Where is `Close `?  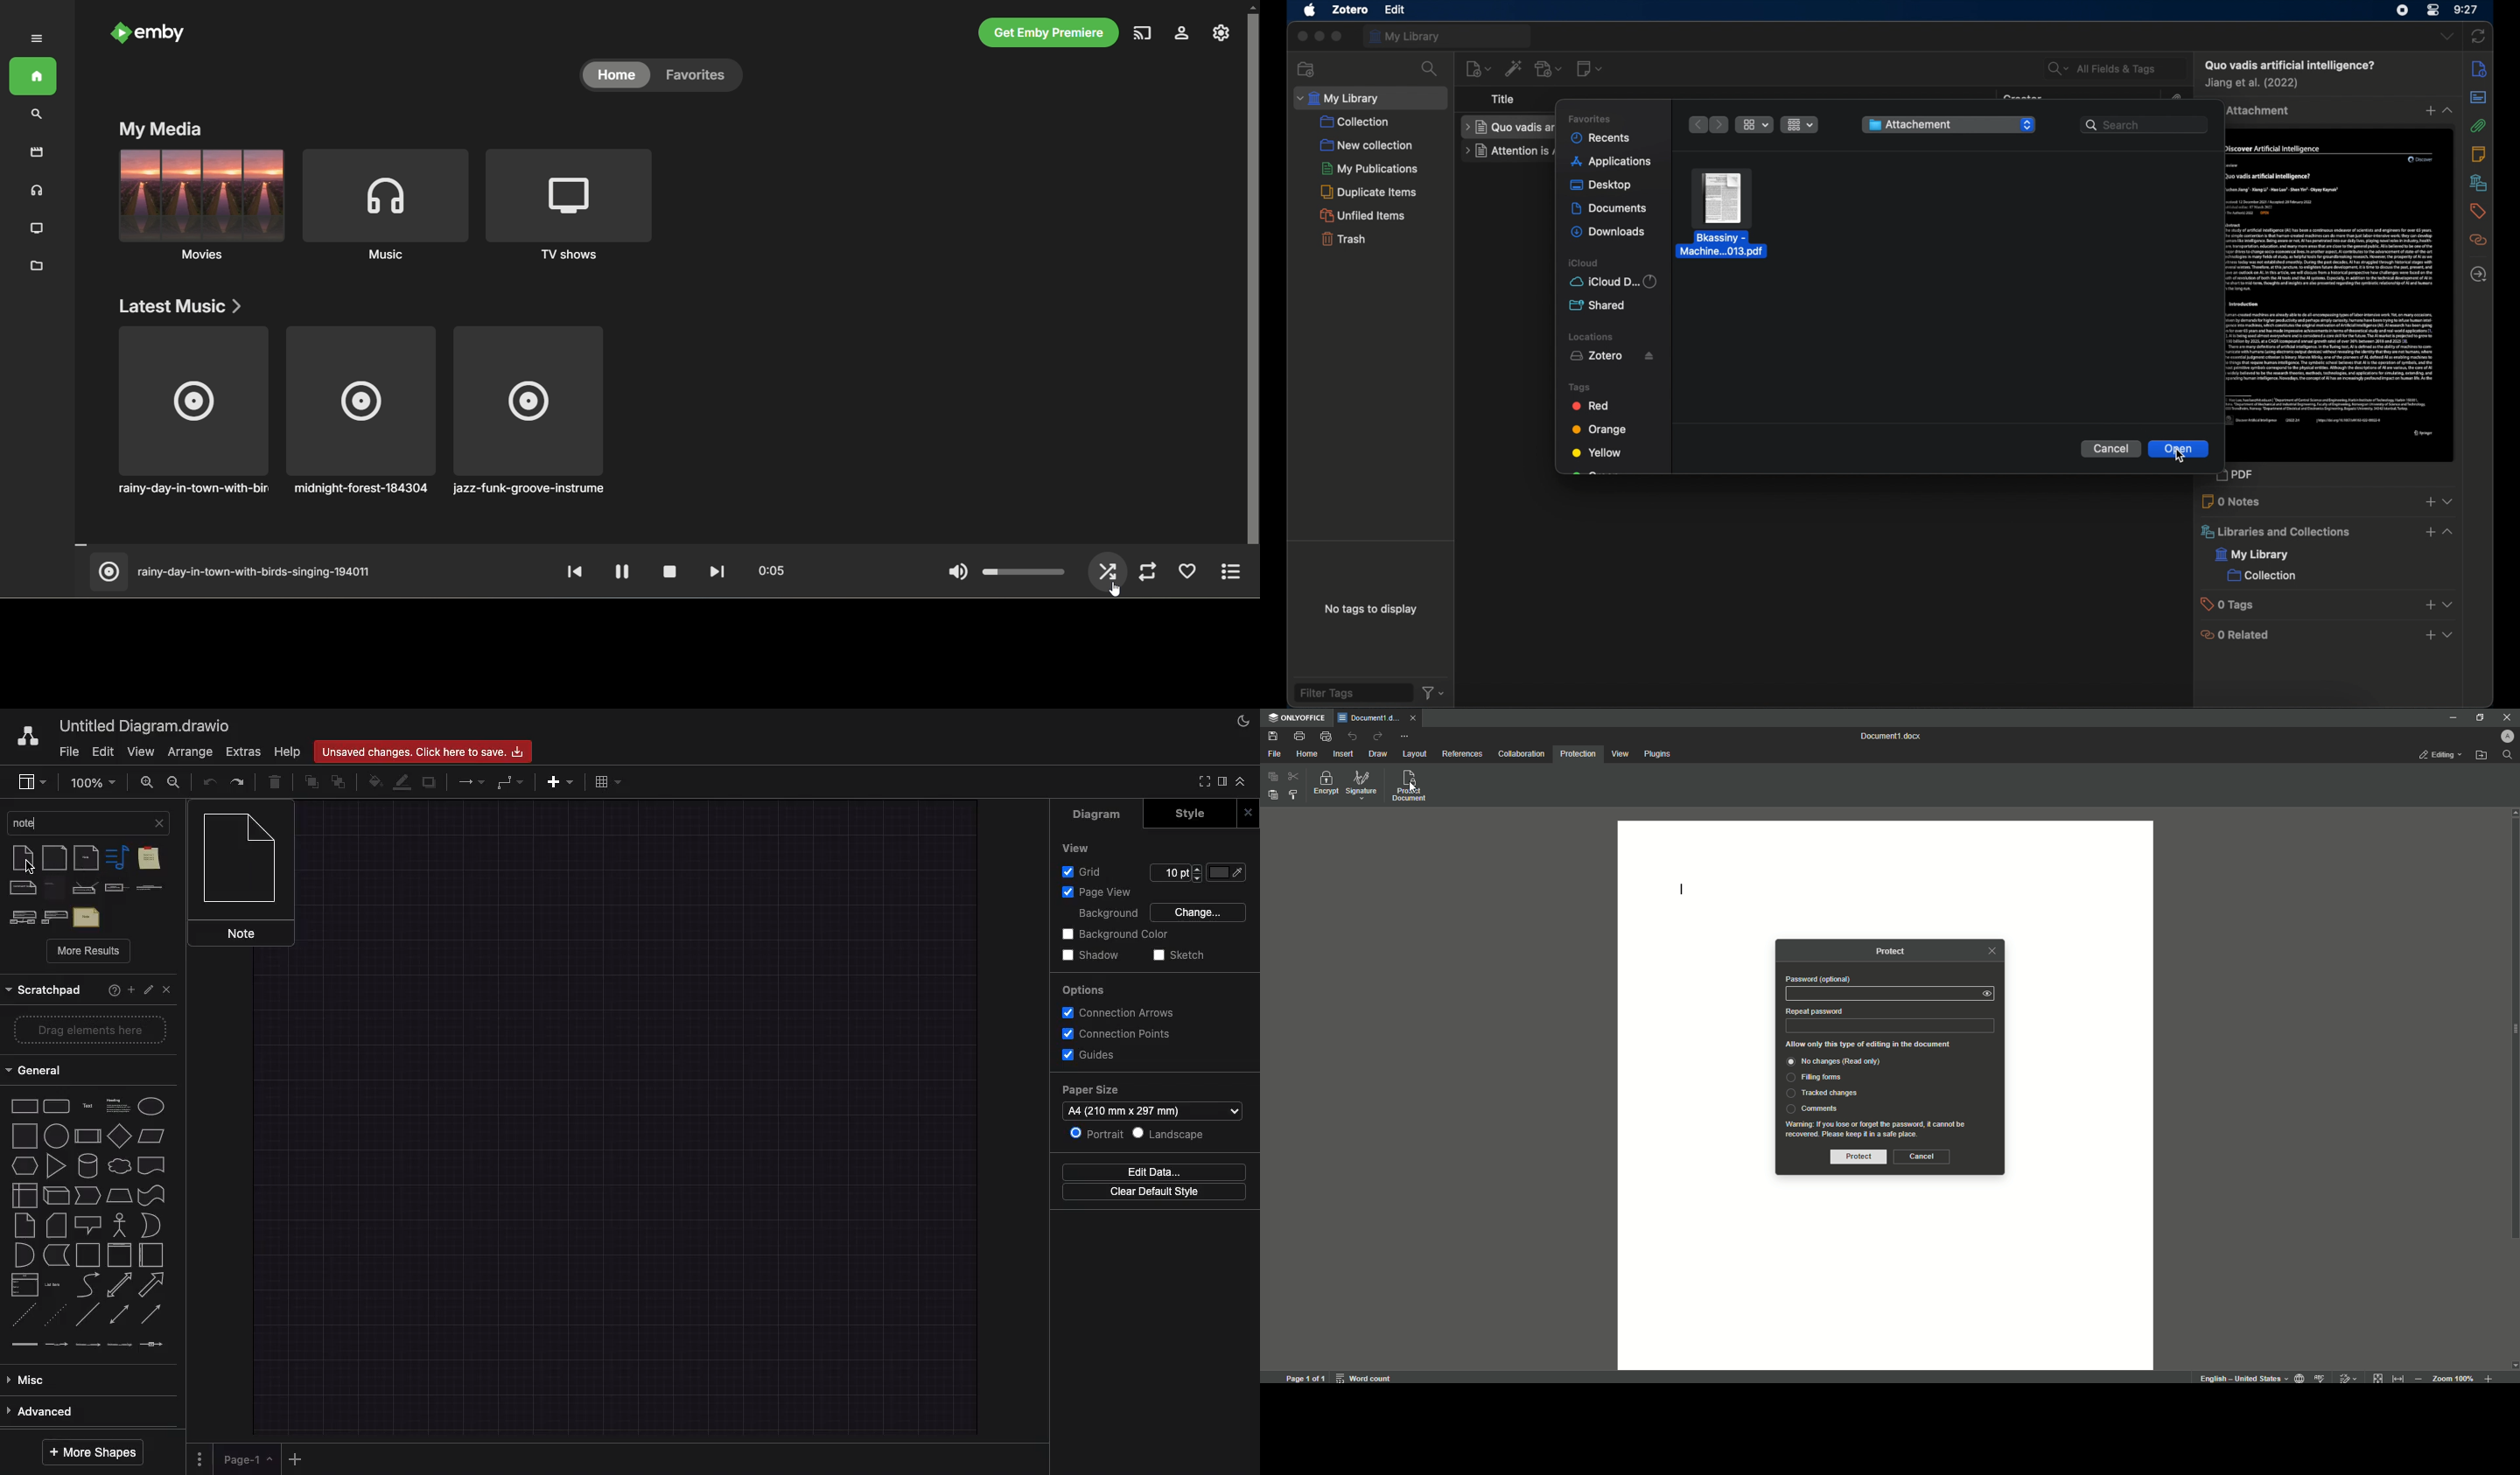 Close  is located at coordinates (1250, 811).